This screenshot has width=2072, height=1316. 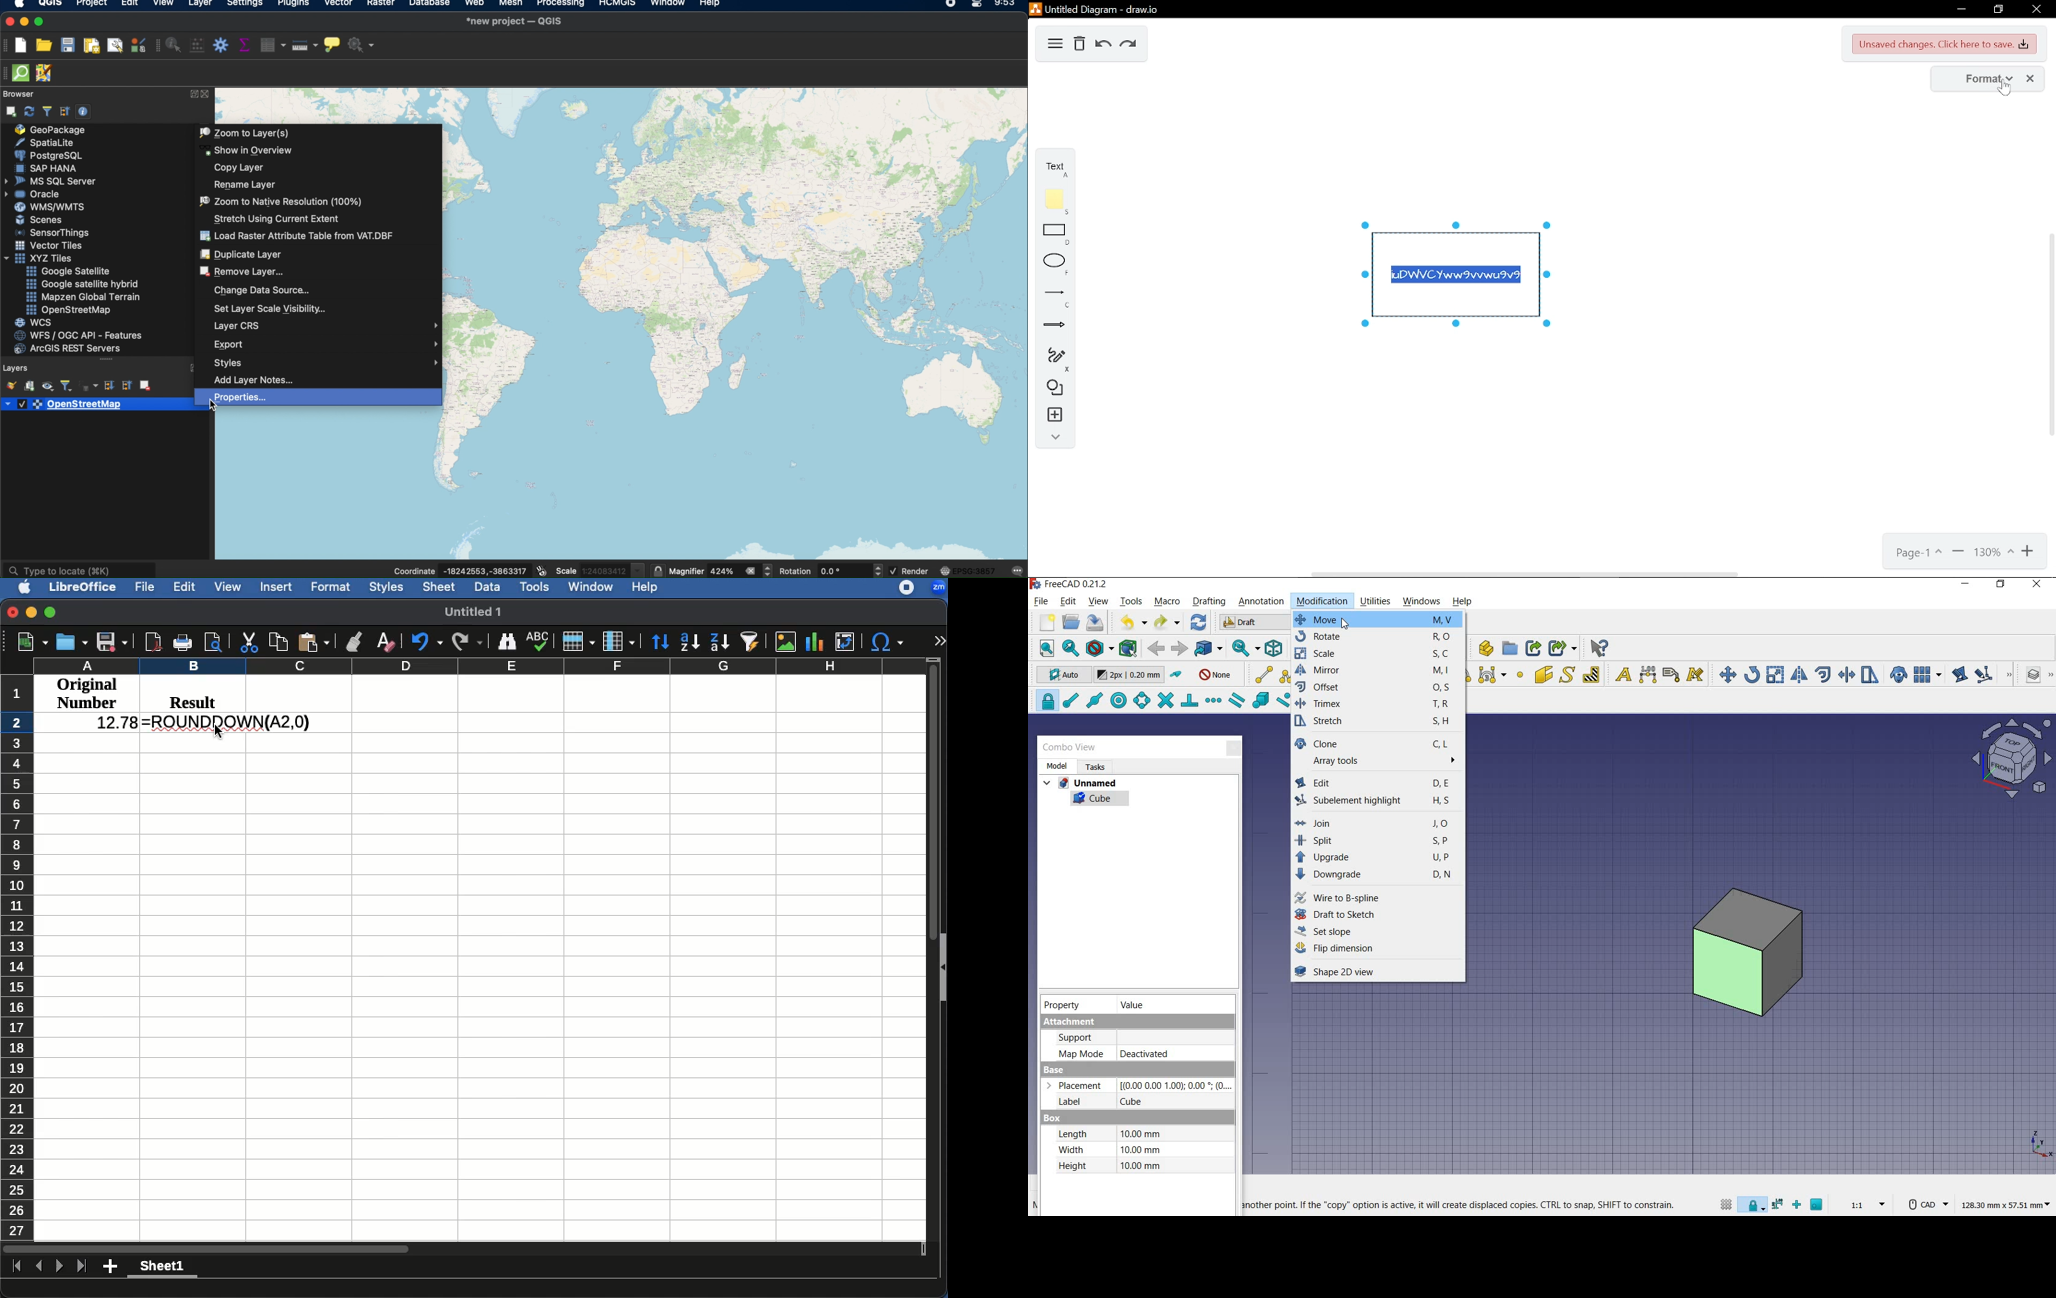 I want to click on snap midpoint, so click(x=1095, y=701).